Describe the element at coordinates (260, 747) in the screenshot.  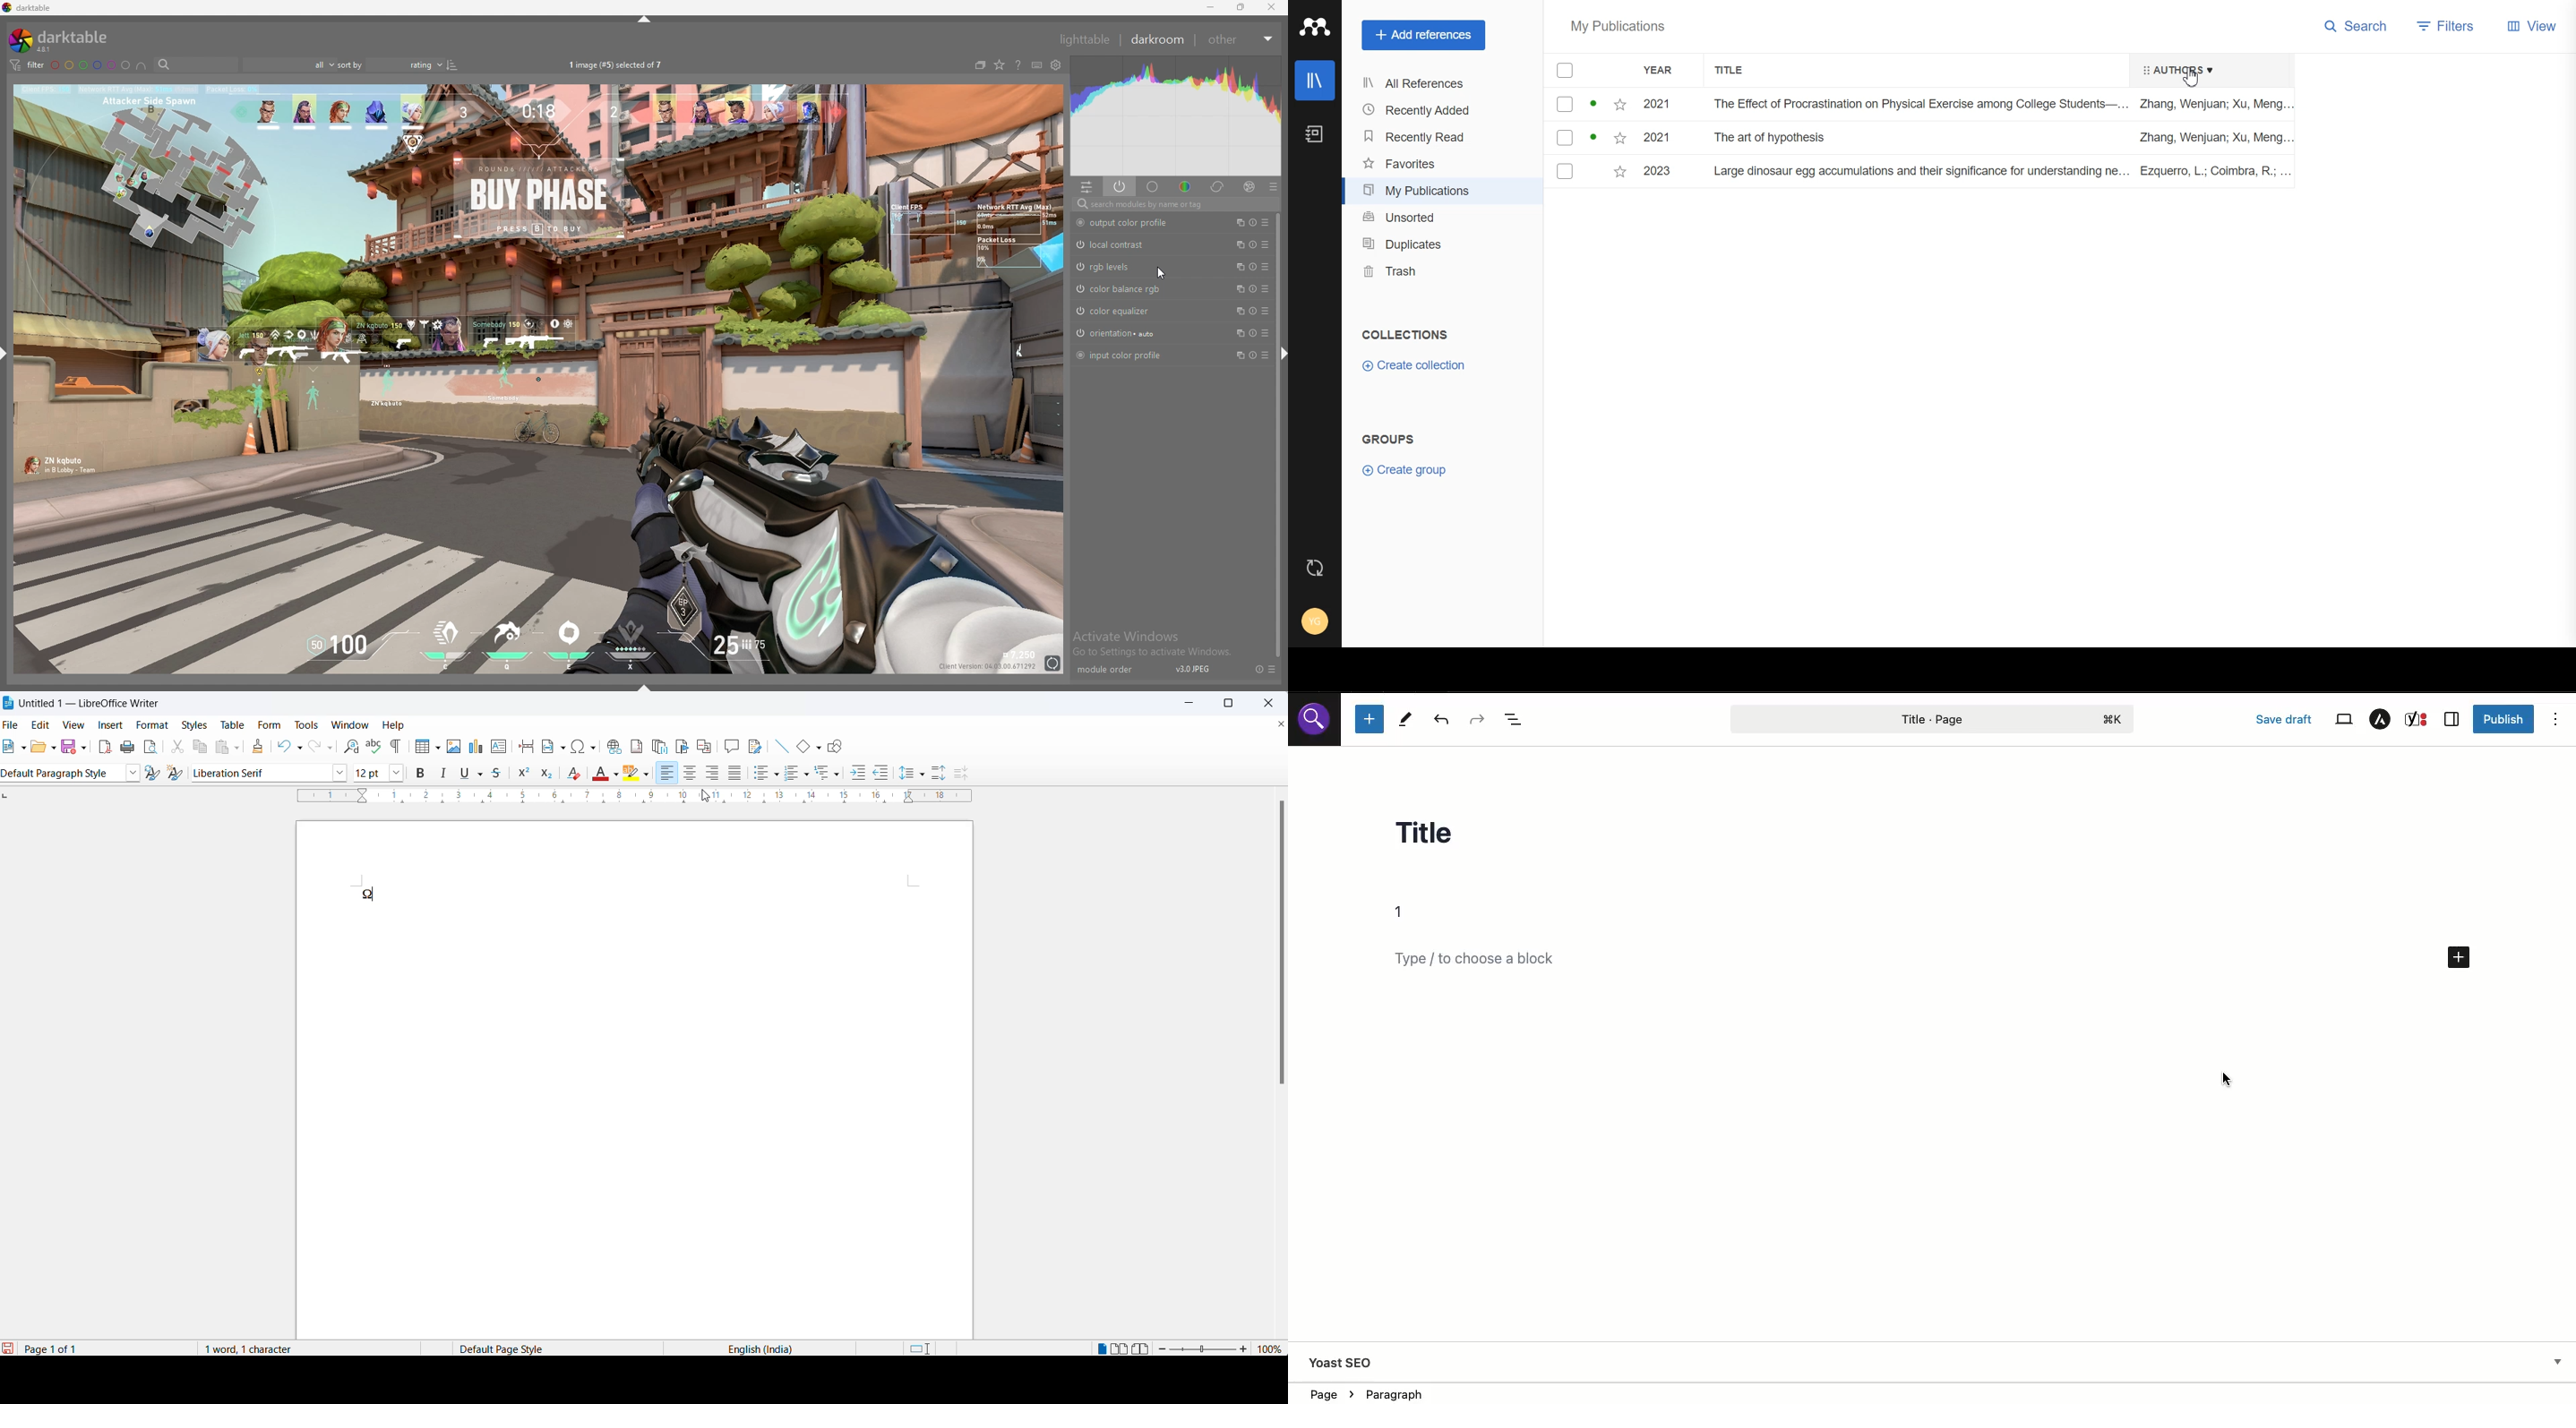
I see `clone formatting` at that location.